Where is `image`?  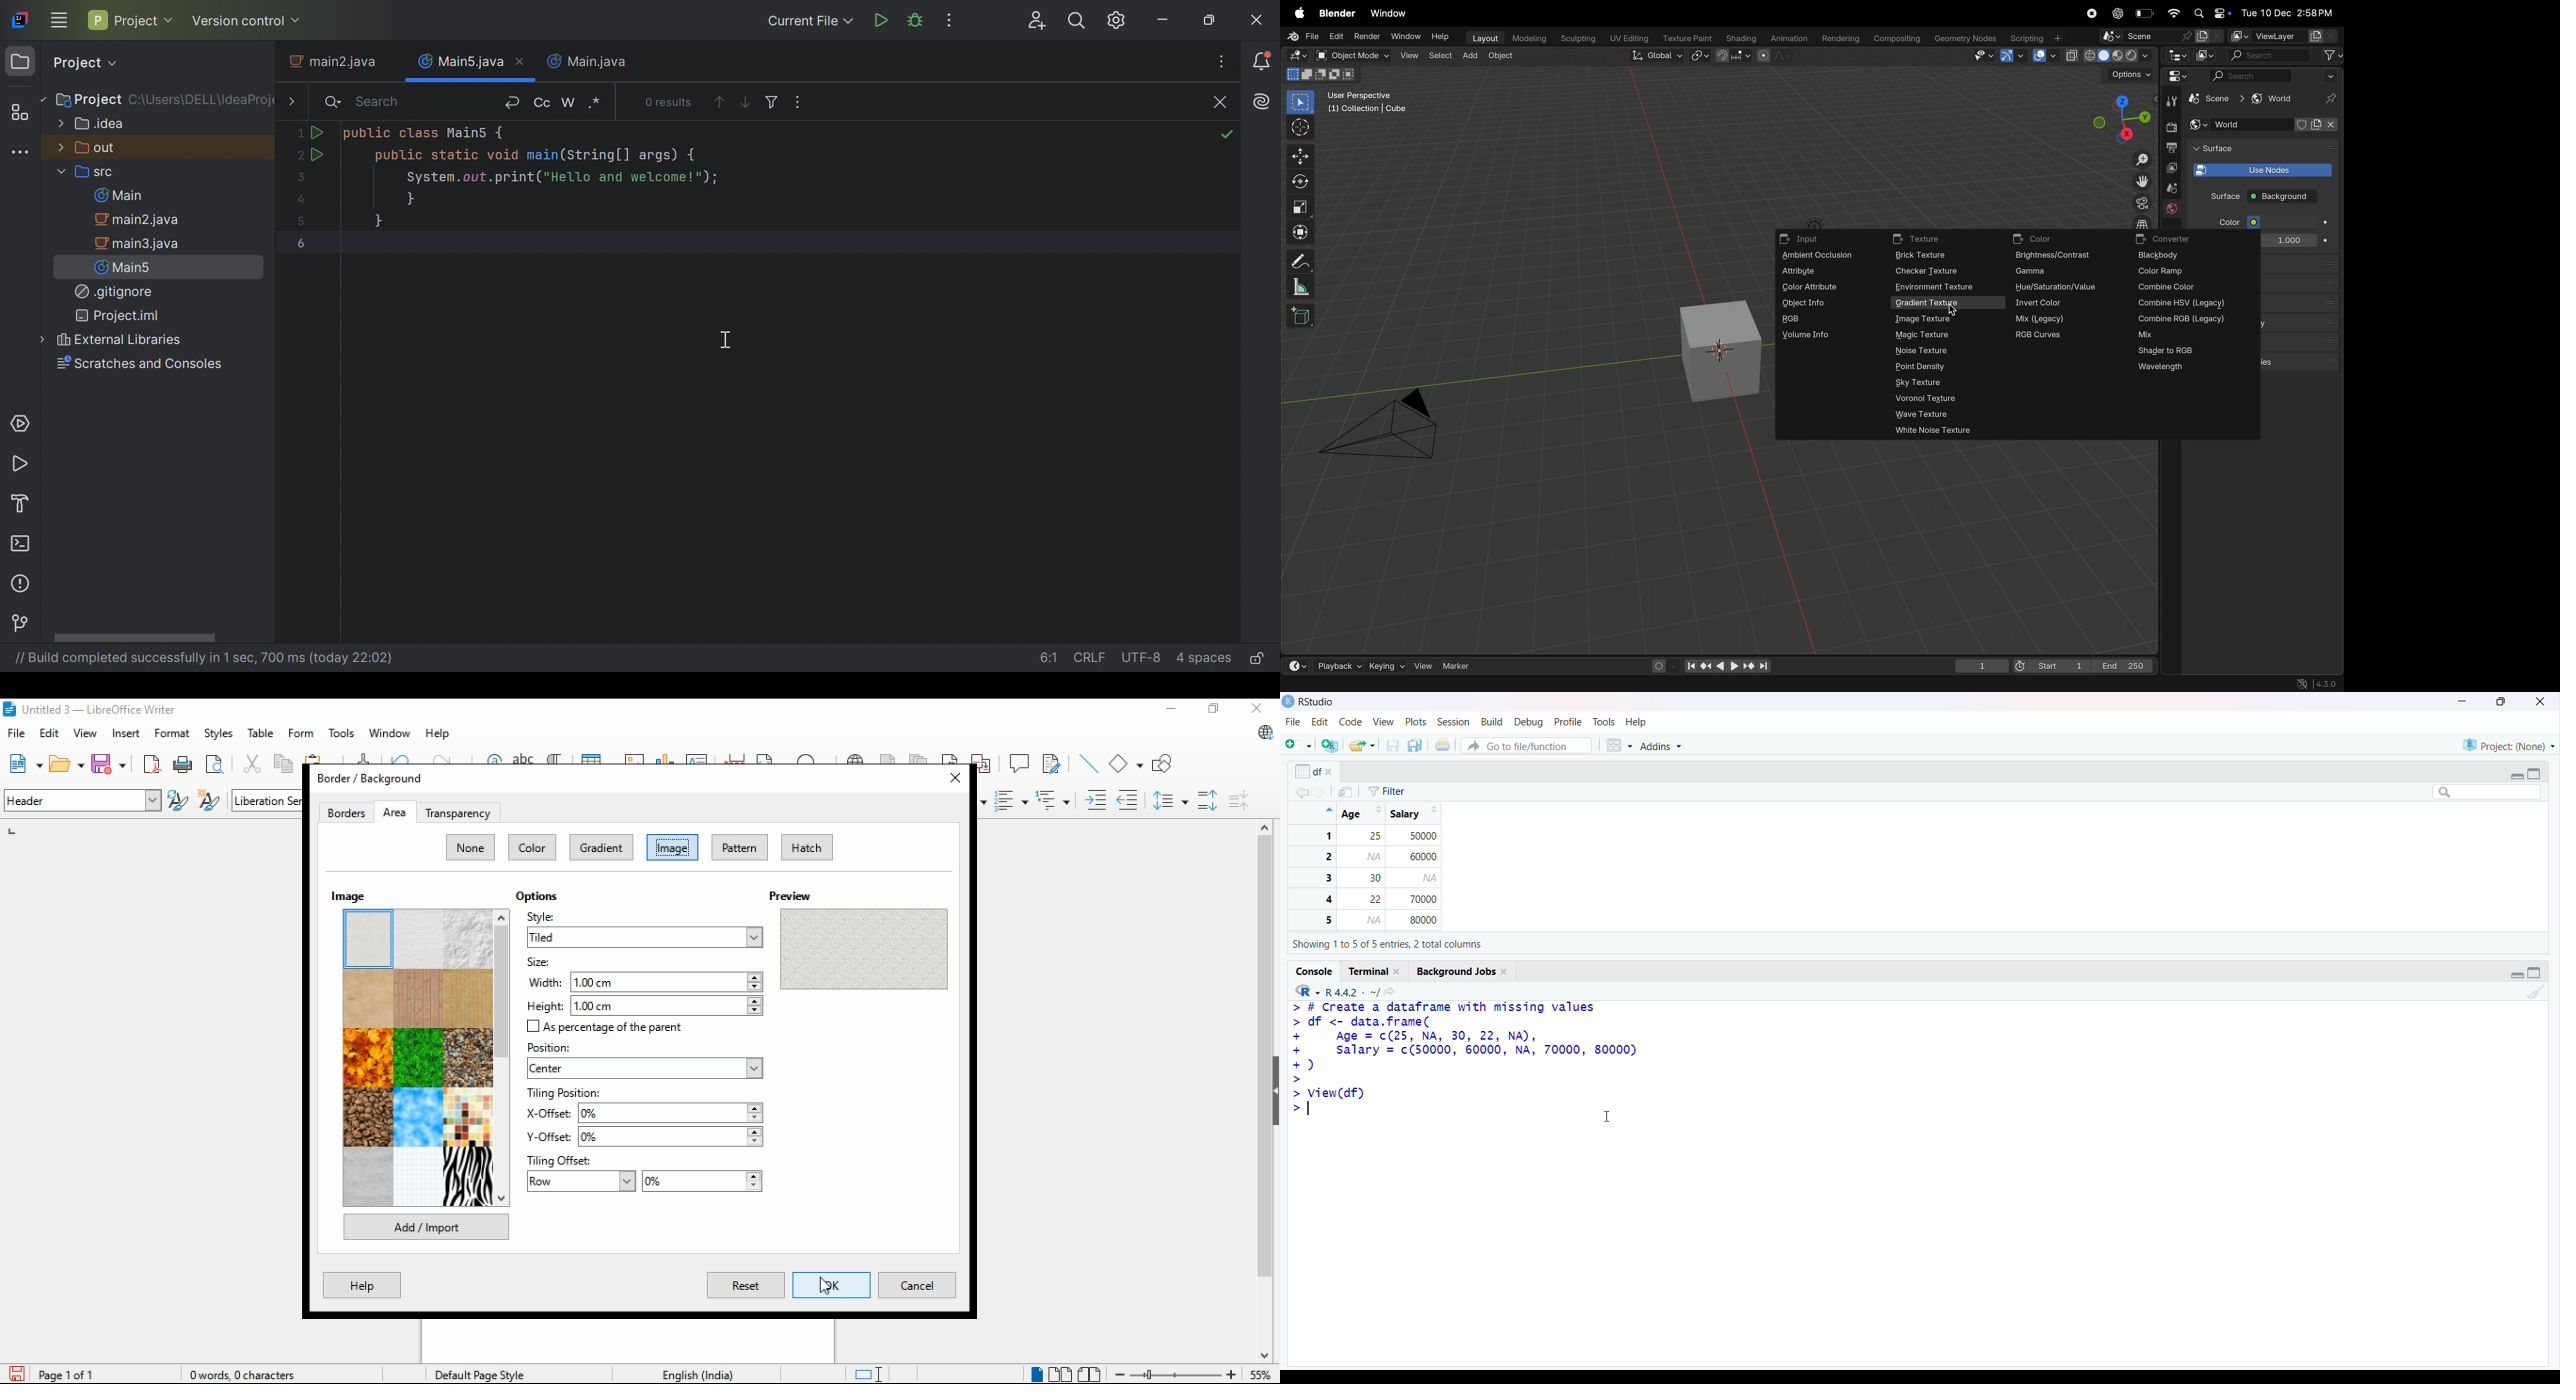 image is located at coordinates (674, 848).